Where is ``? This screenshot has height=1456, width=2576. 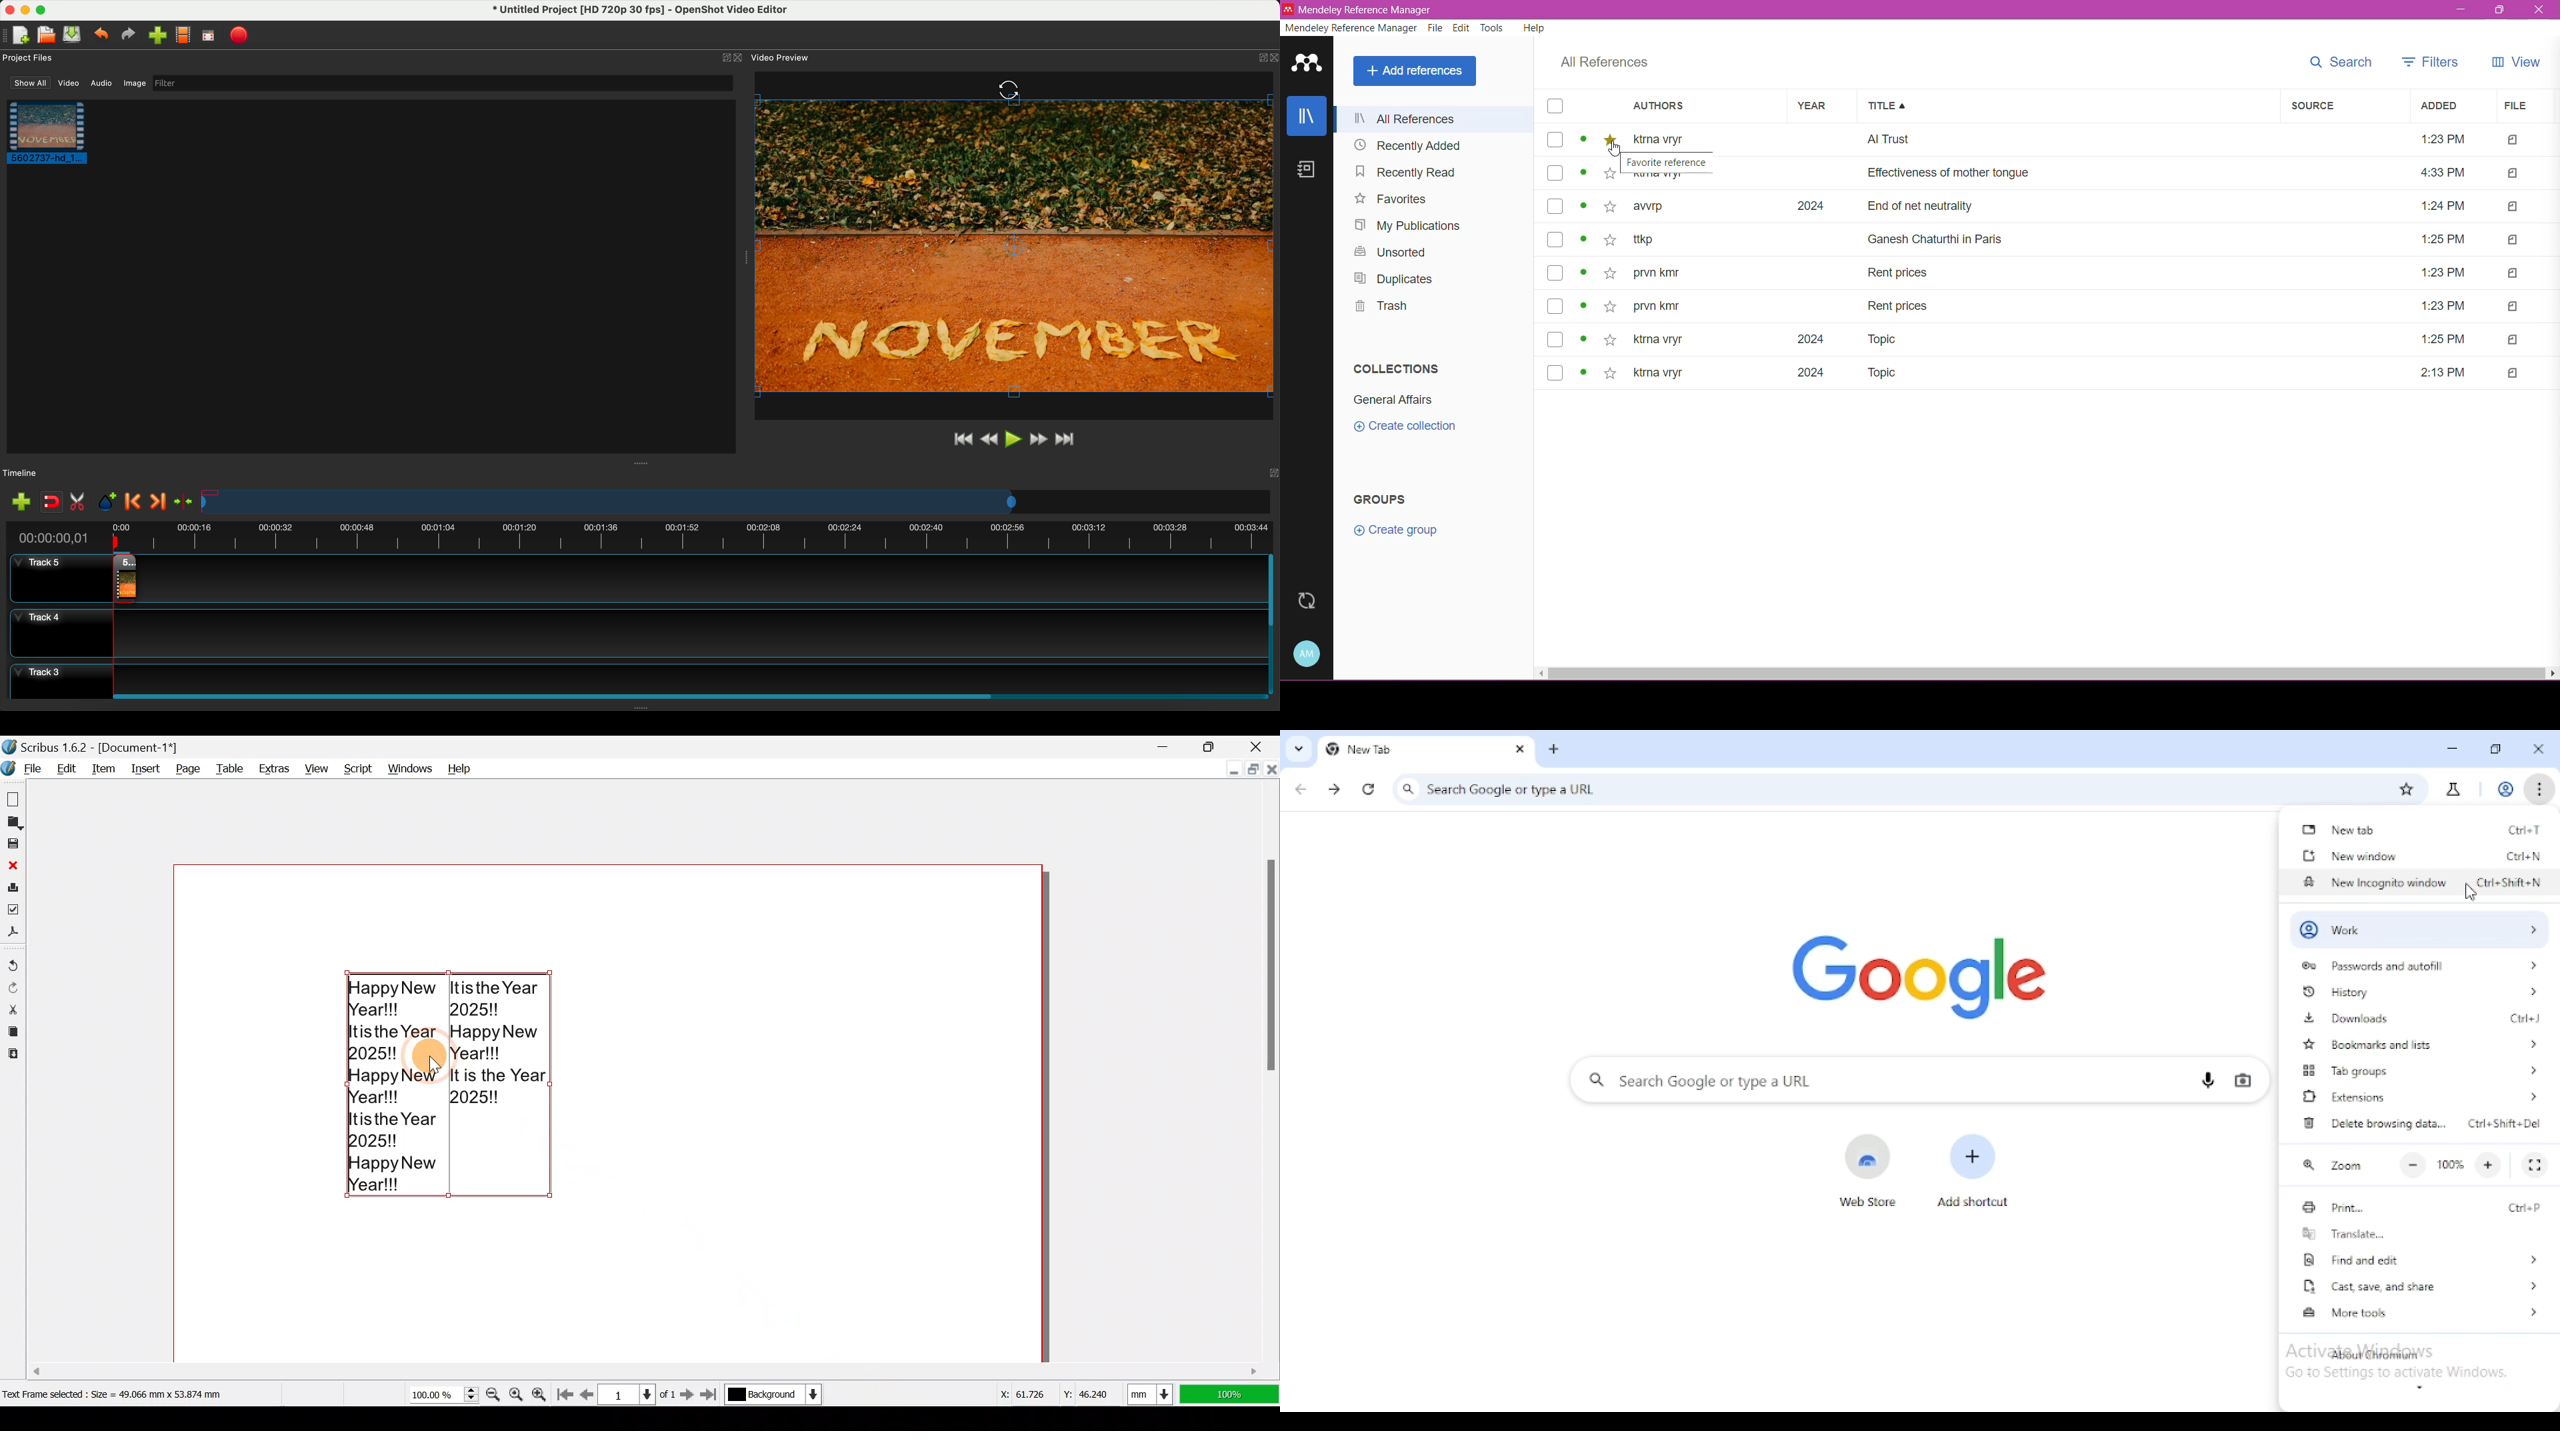
 is located at coordinates (745, 256).